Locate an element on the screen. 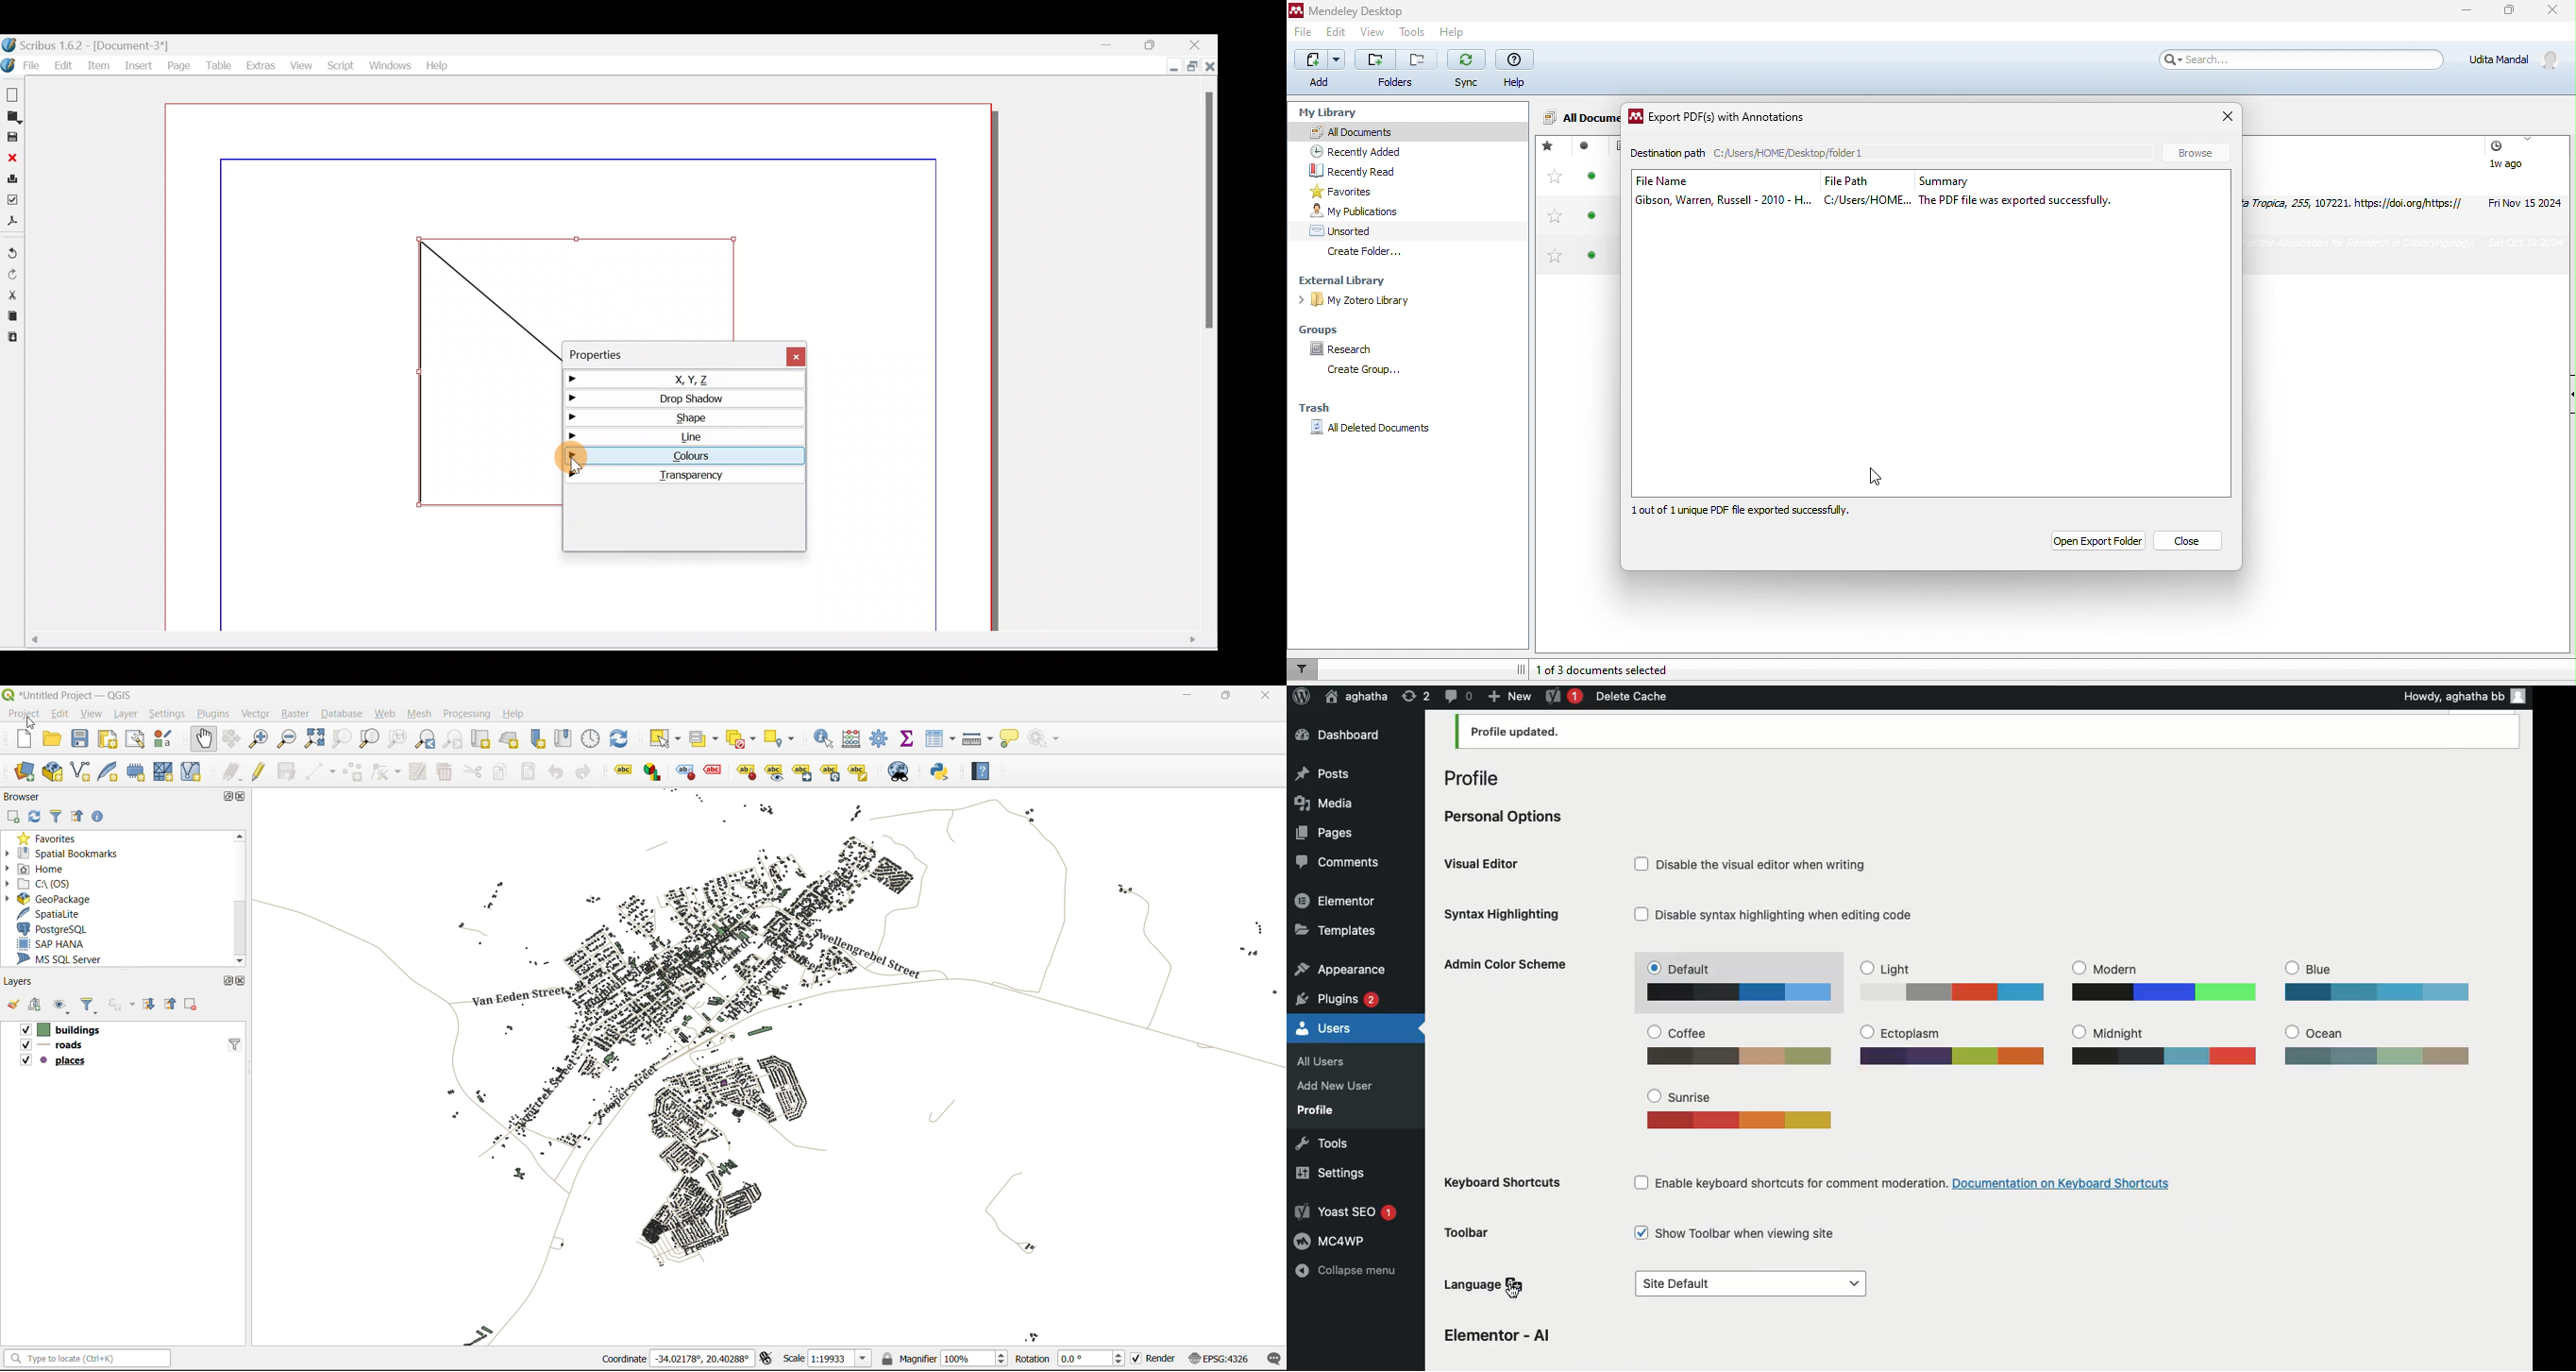  open is located at coordinates (9, 1005).